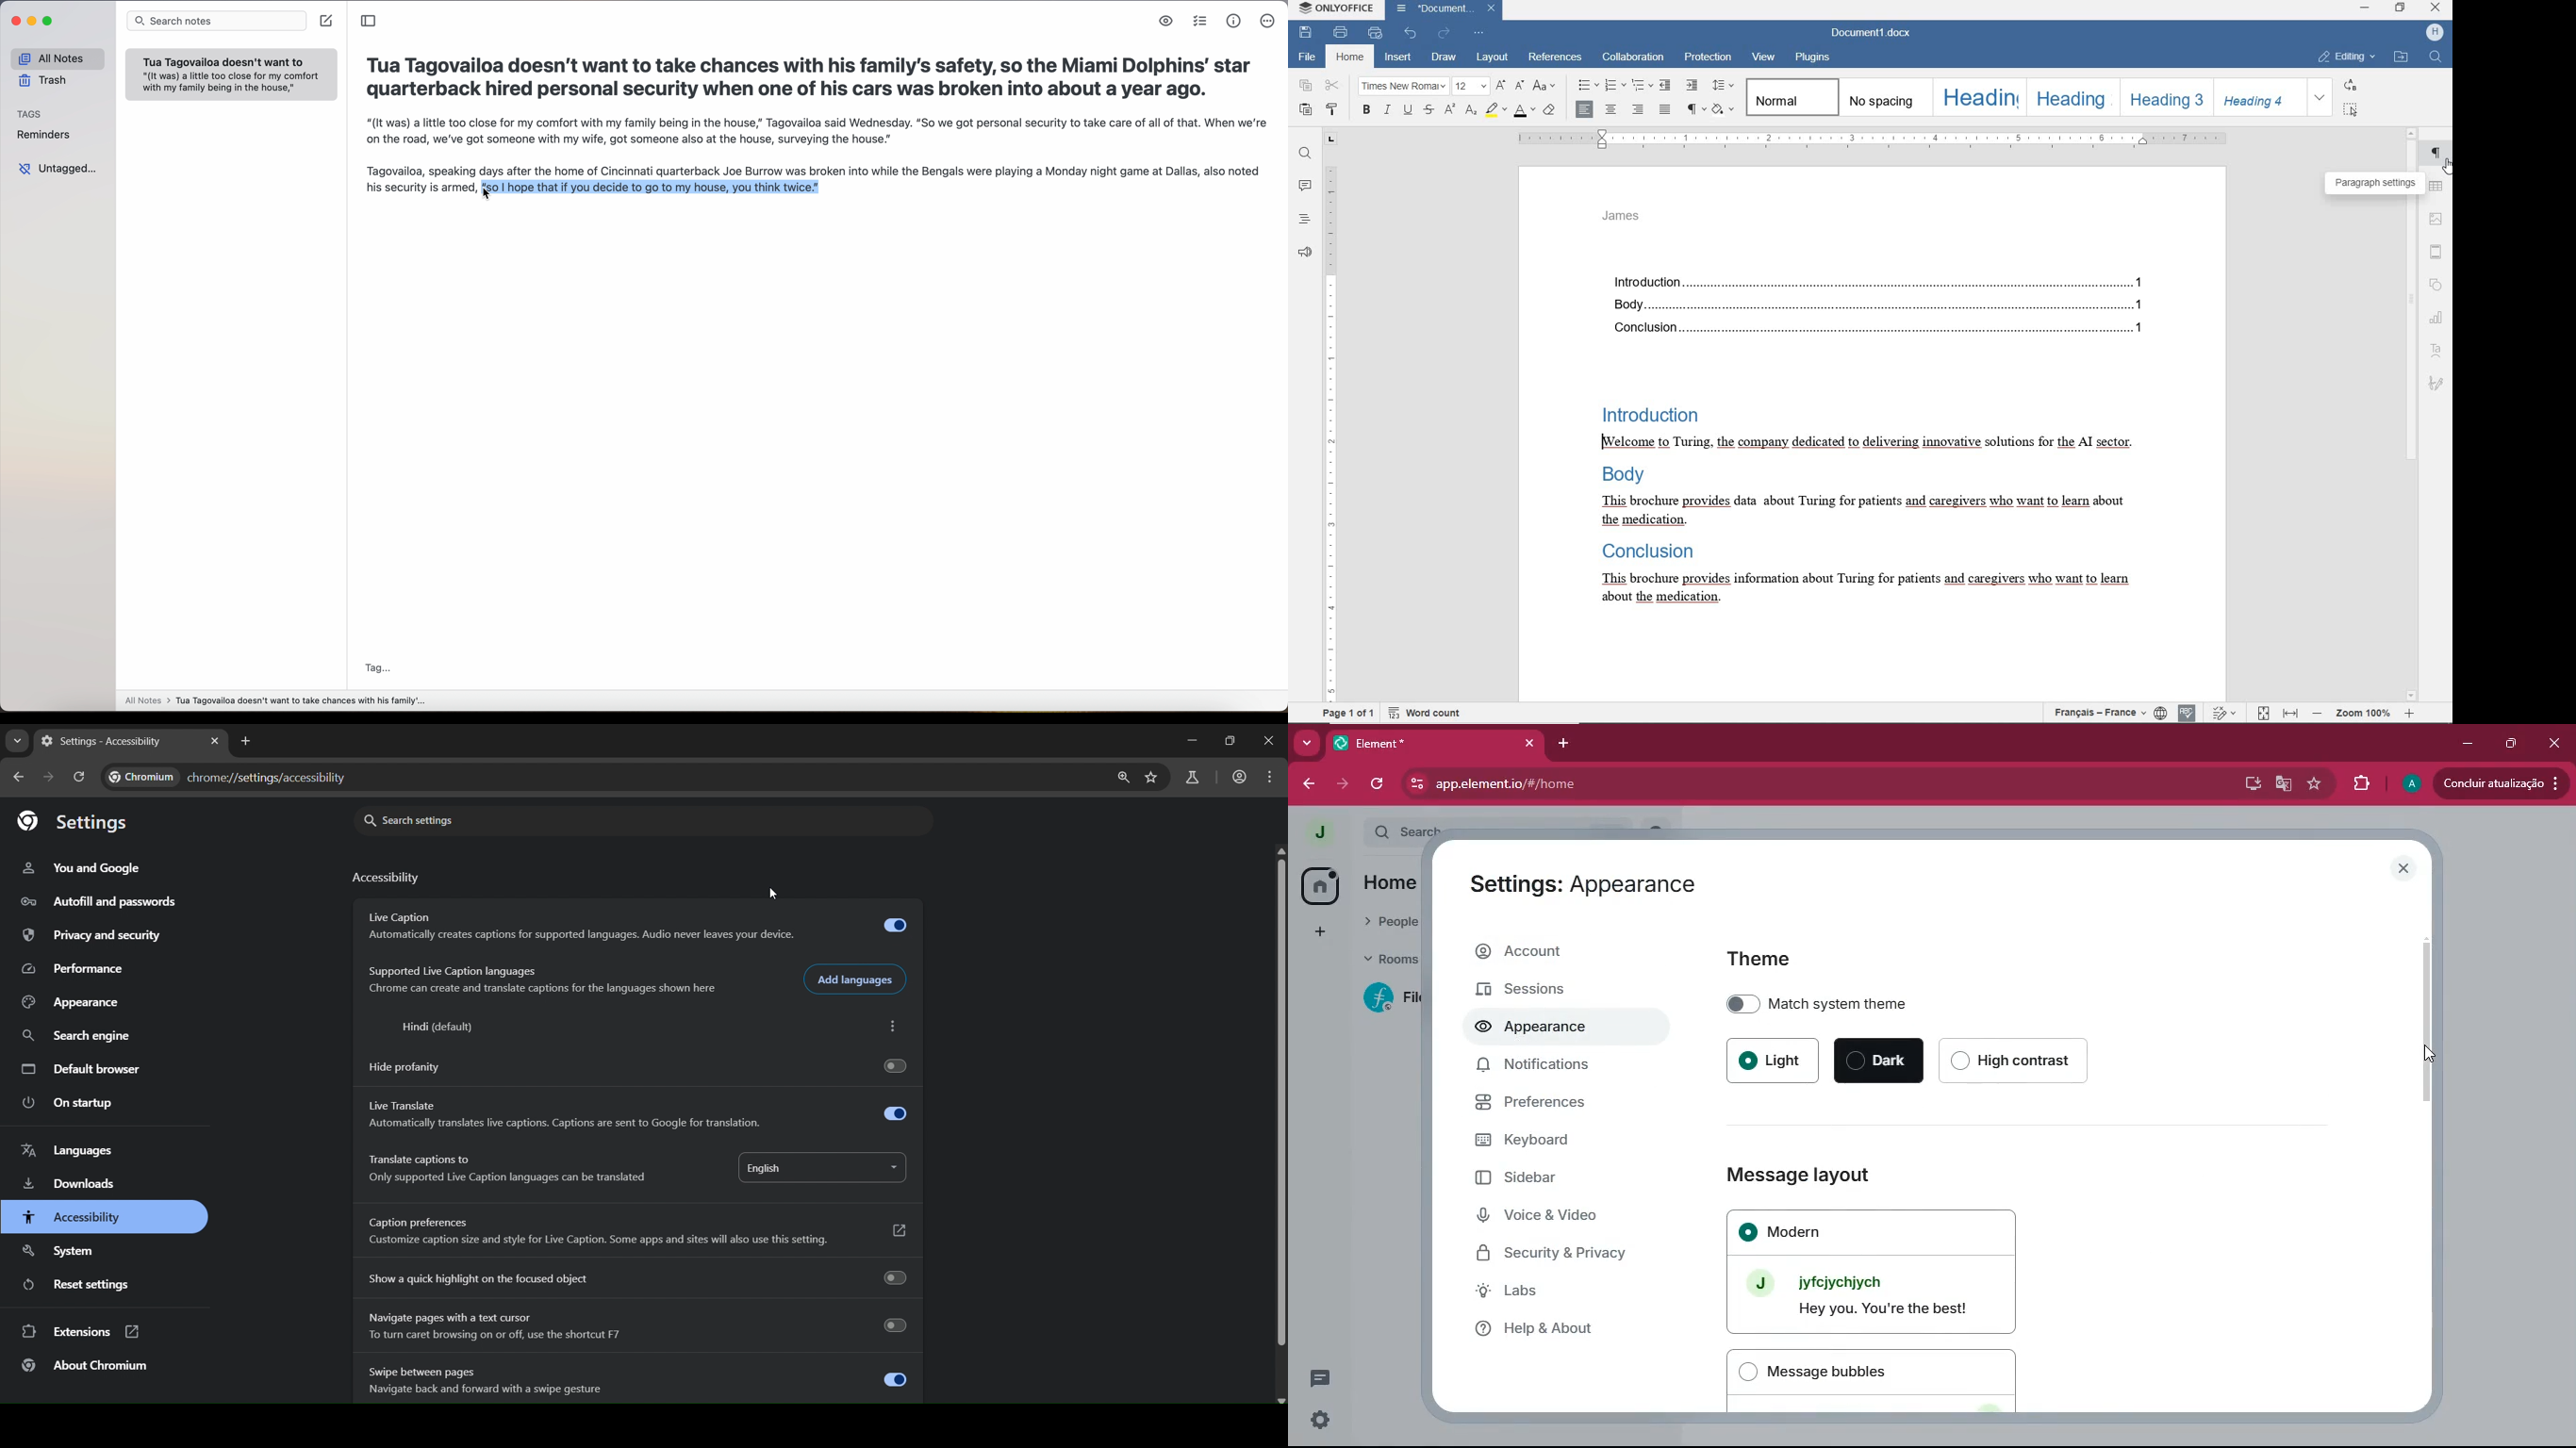 The height and width of the screenshot is (1456, 2576). What do you see at coordinates (2435, 33) in the screenshot?
I see `hp` at bounding box center [2435, 33].